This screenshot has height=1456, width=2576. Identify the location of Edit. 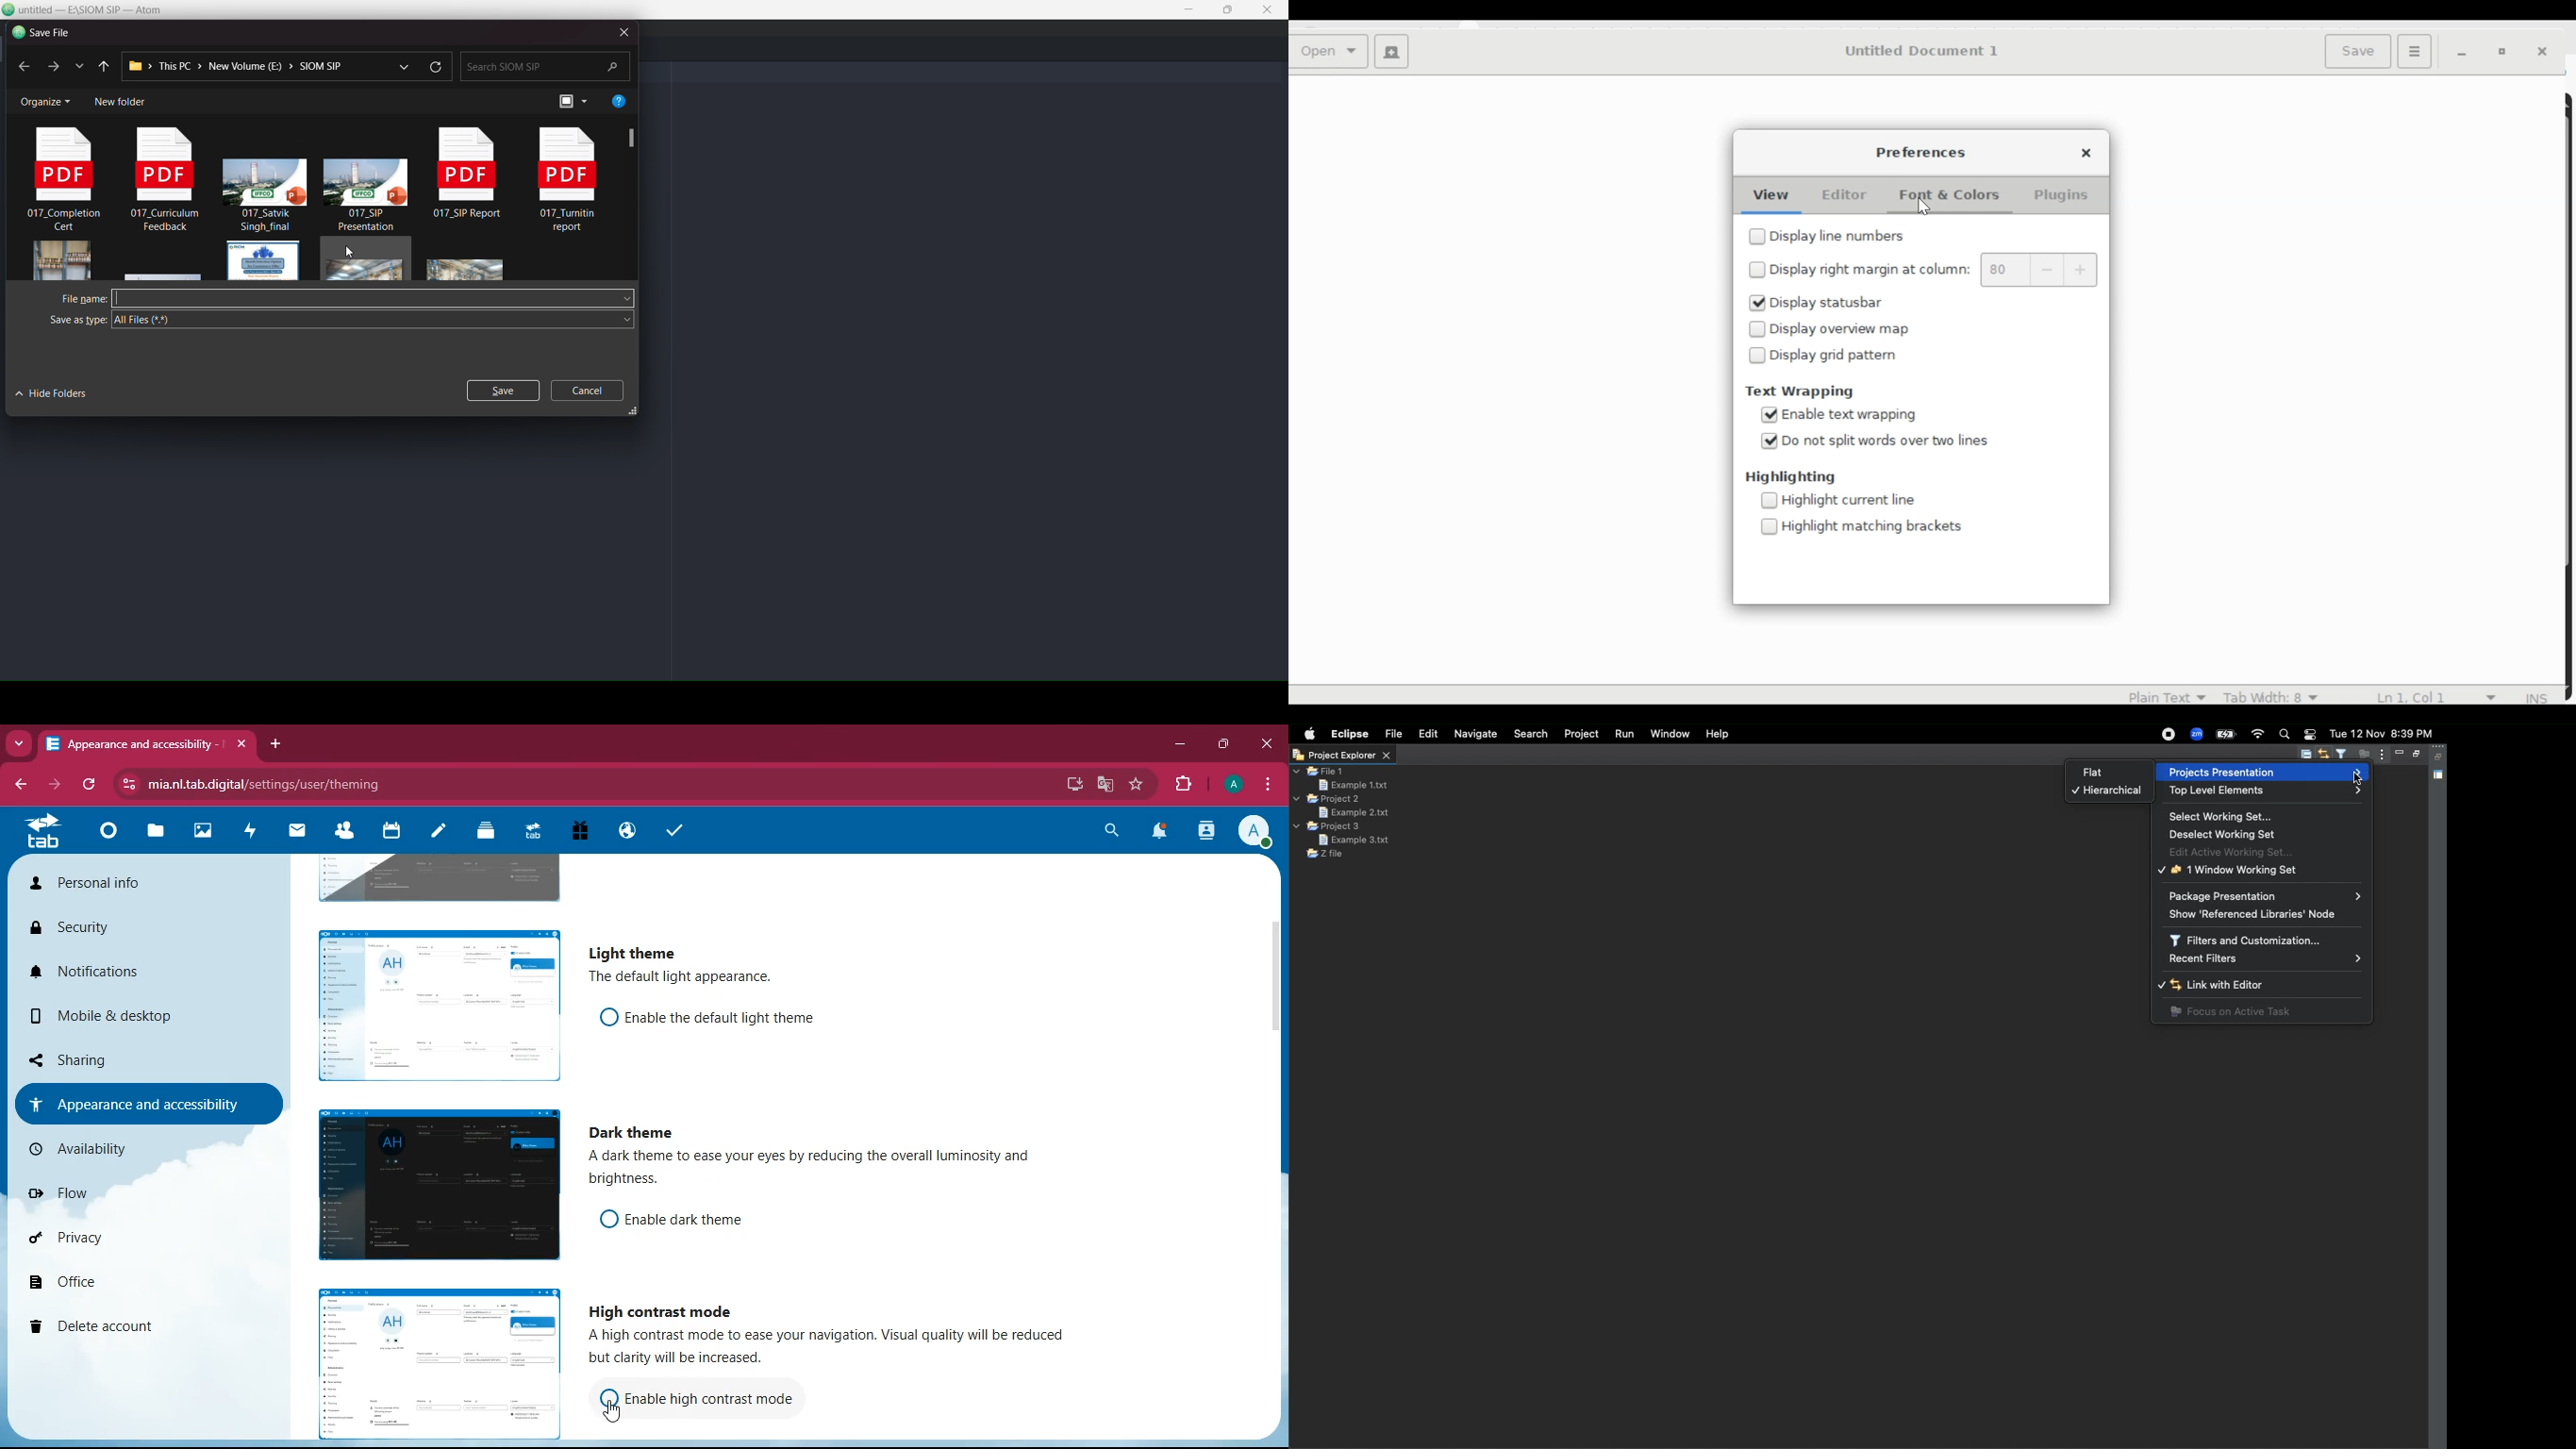
(1426, 733).